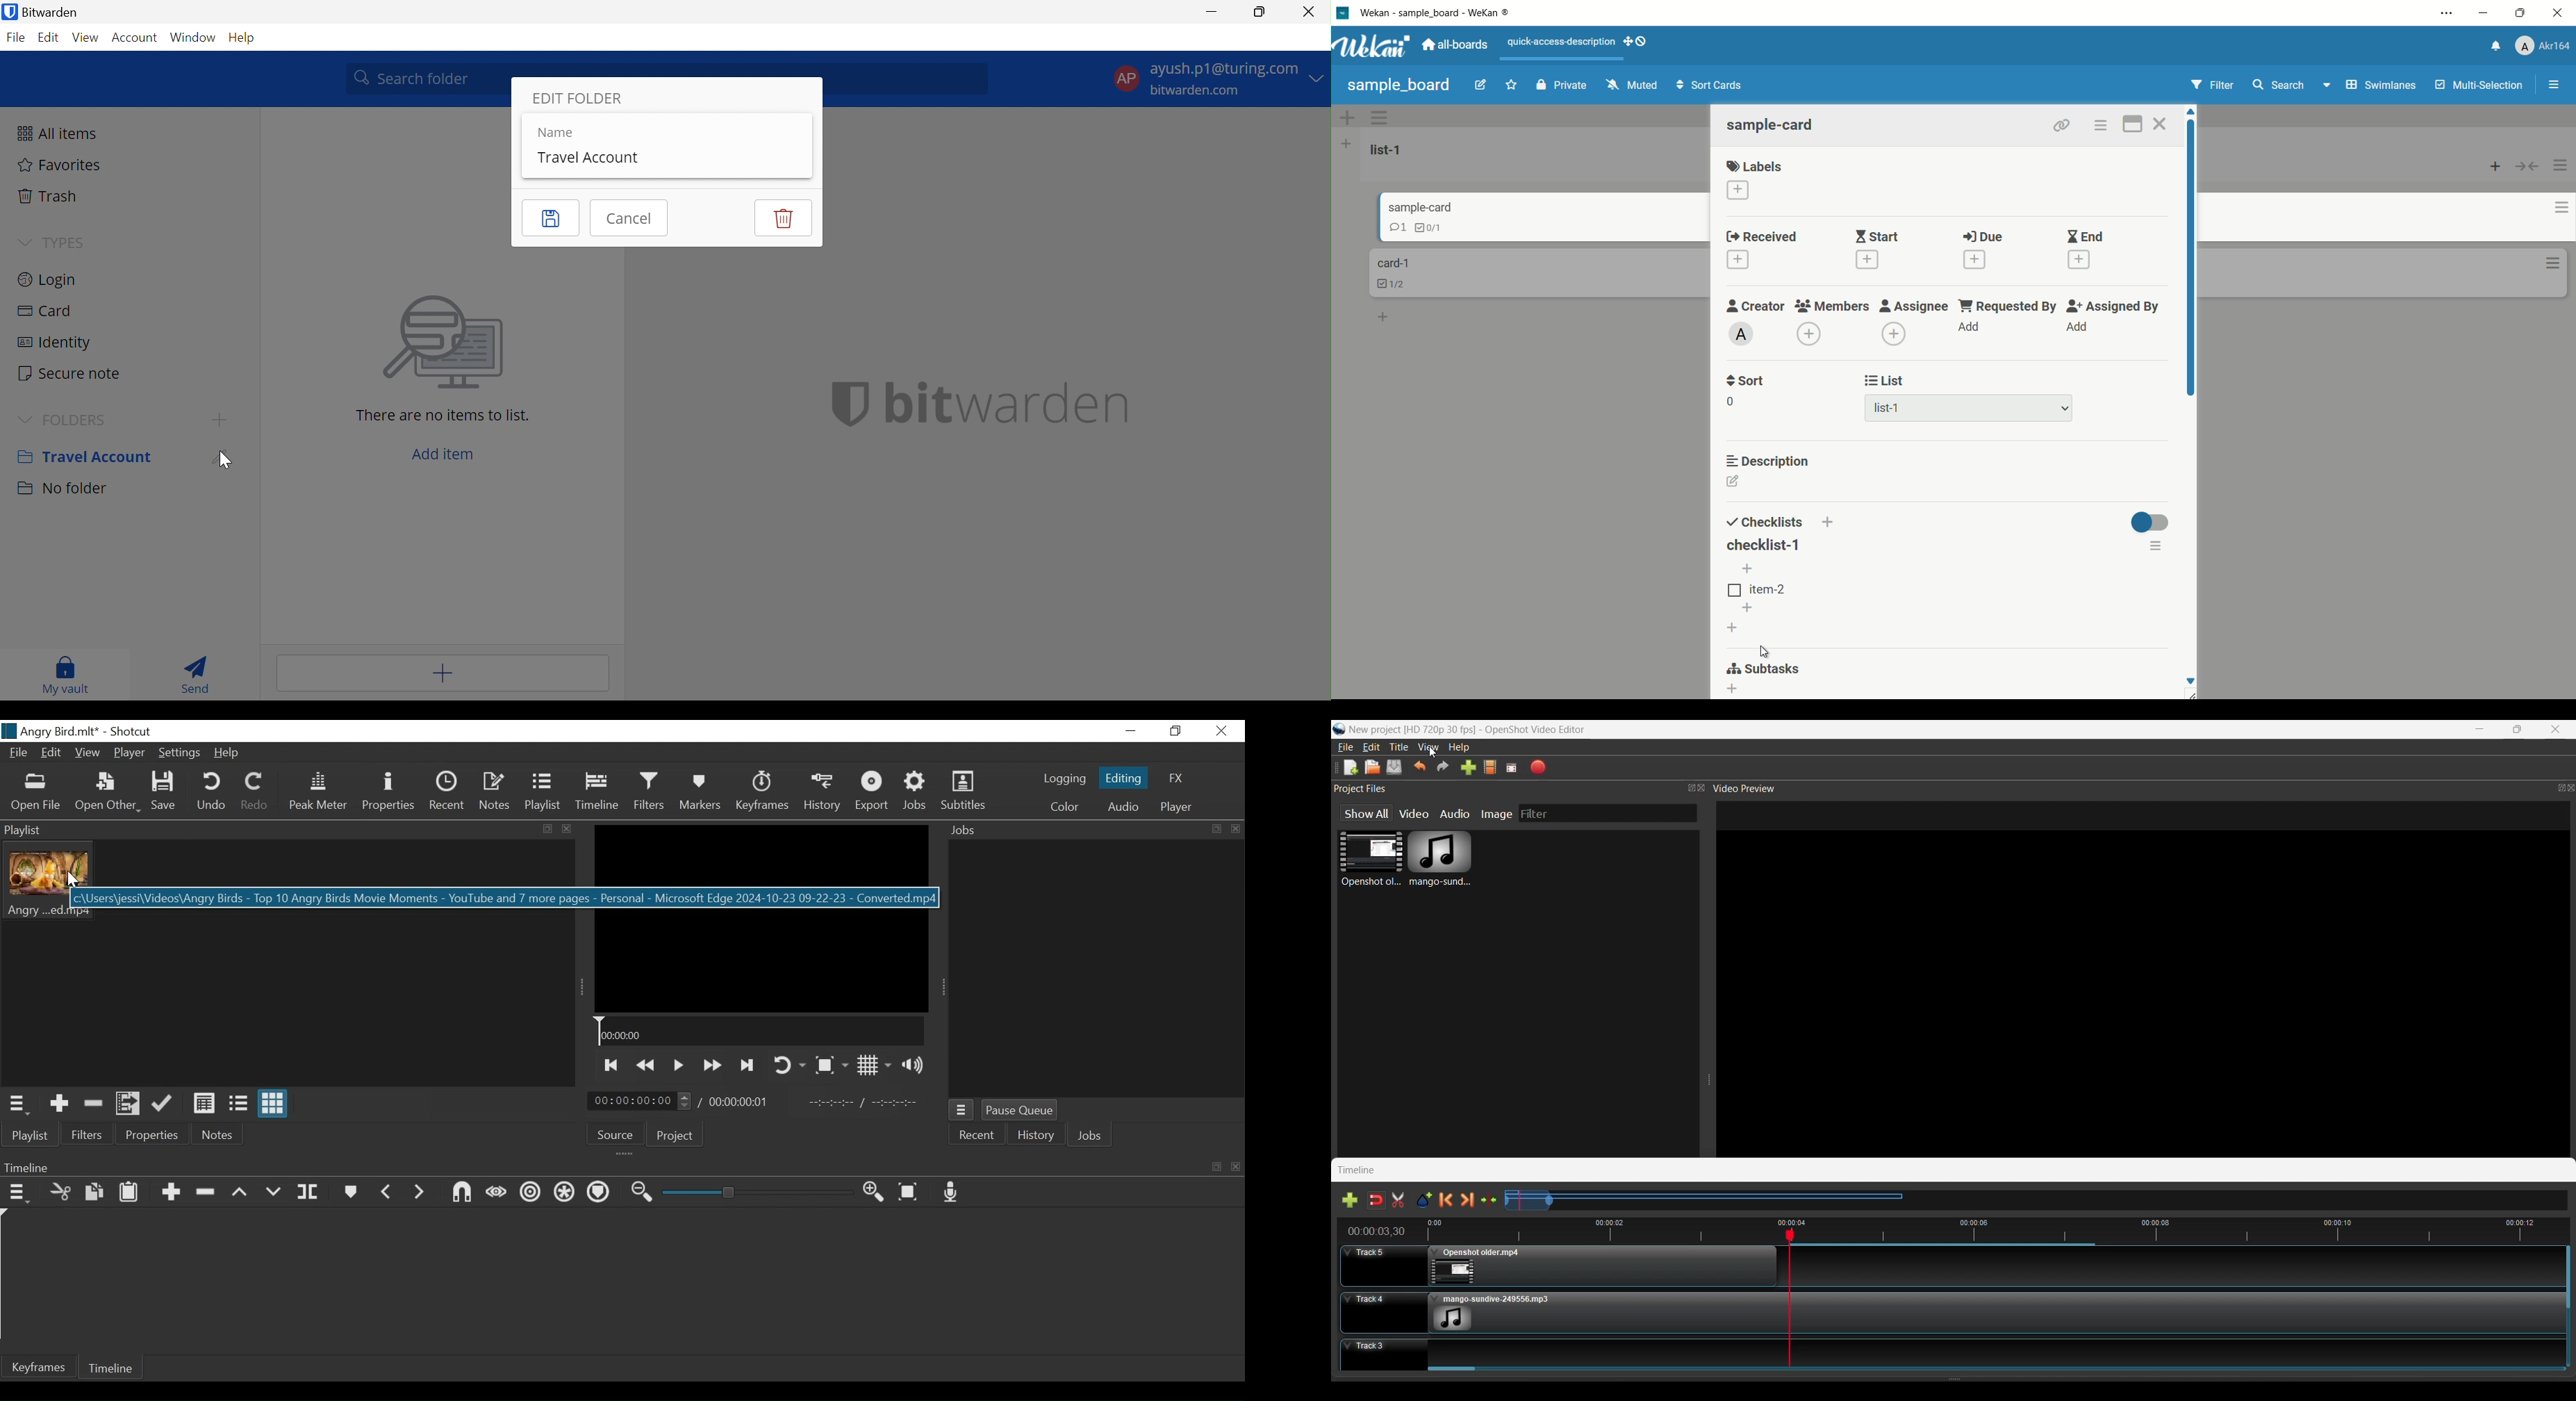  I want to click on requested by, so click(2009, 306).